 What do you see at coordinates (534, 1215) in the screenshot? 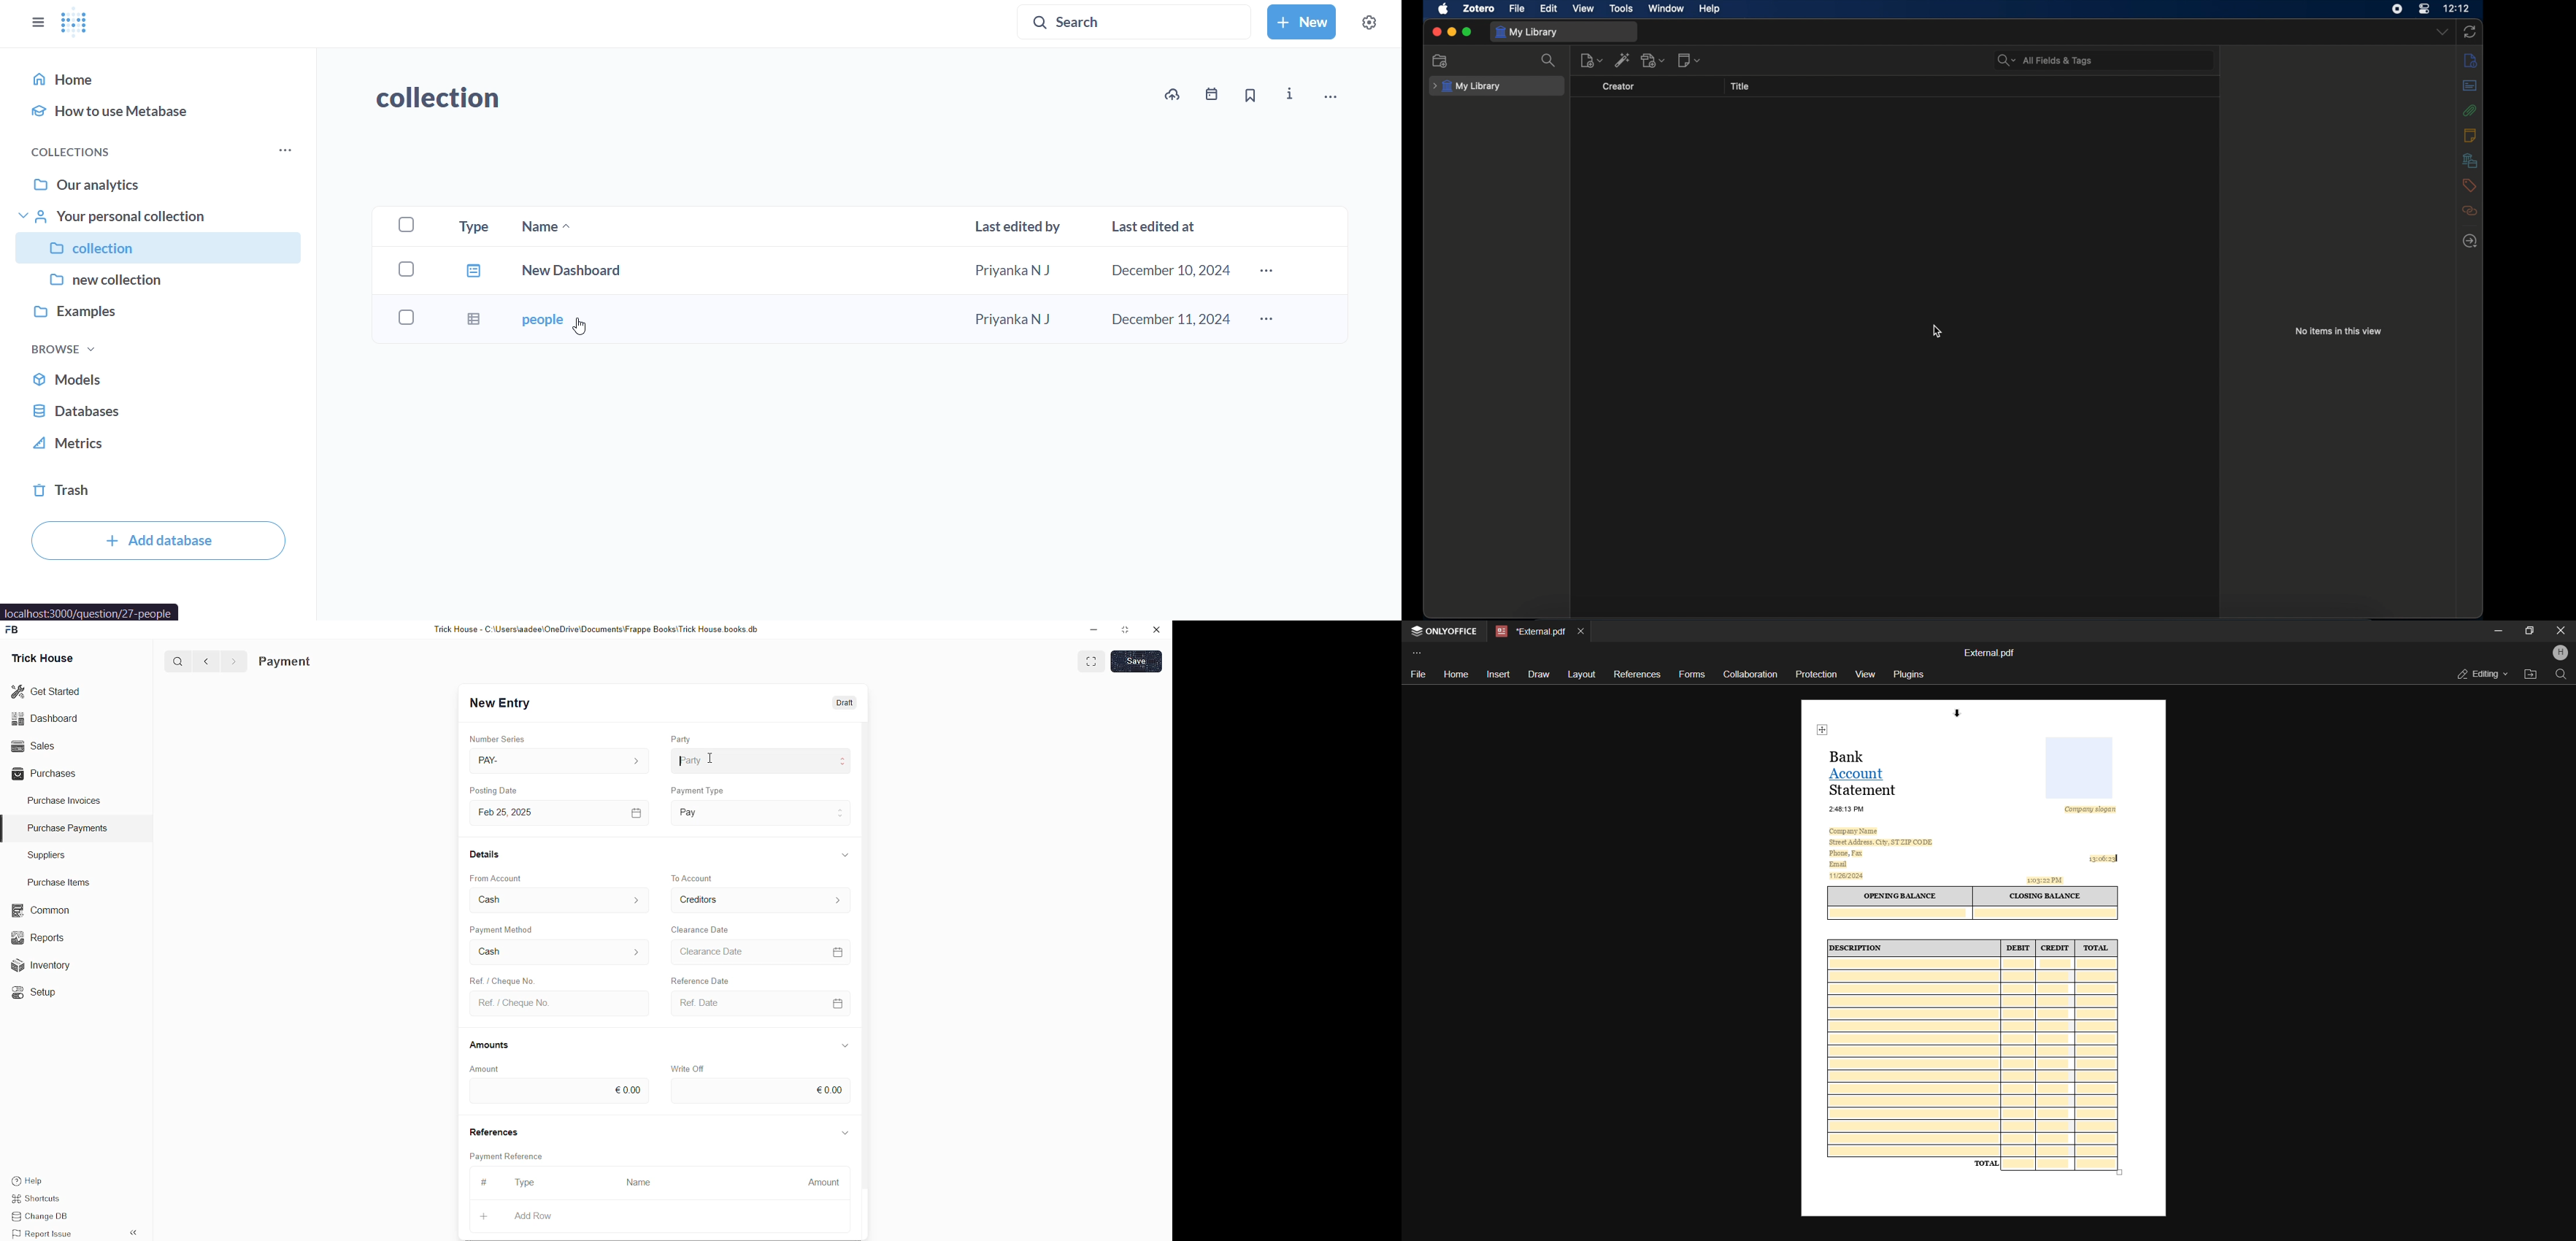
I see `Add Row` at bounding box center [534, 1215].